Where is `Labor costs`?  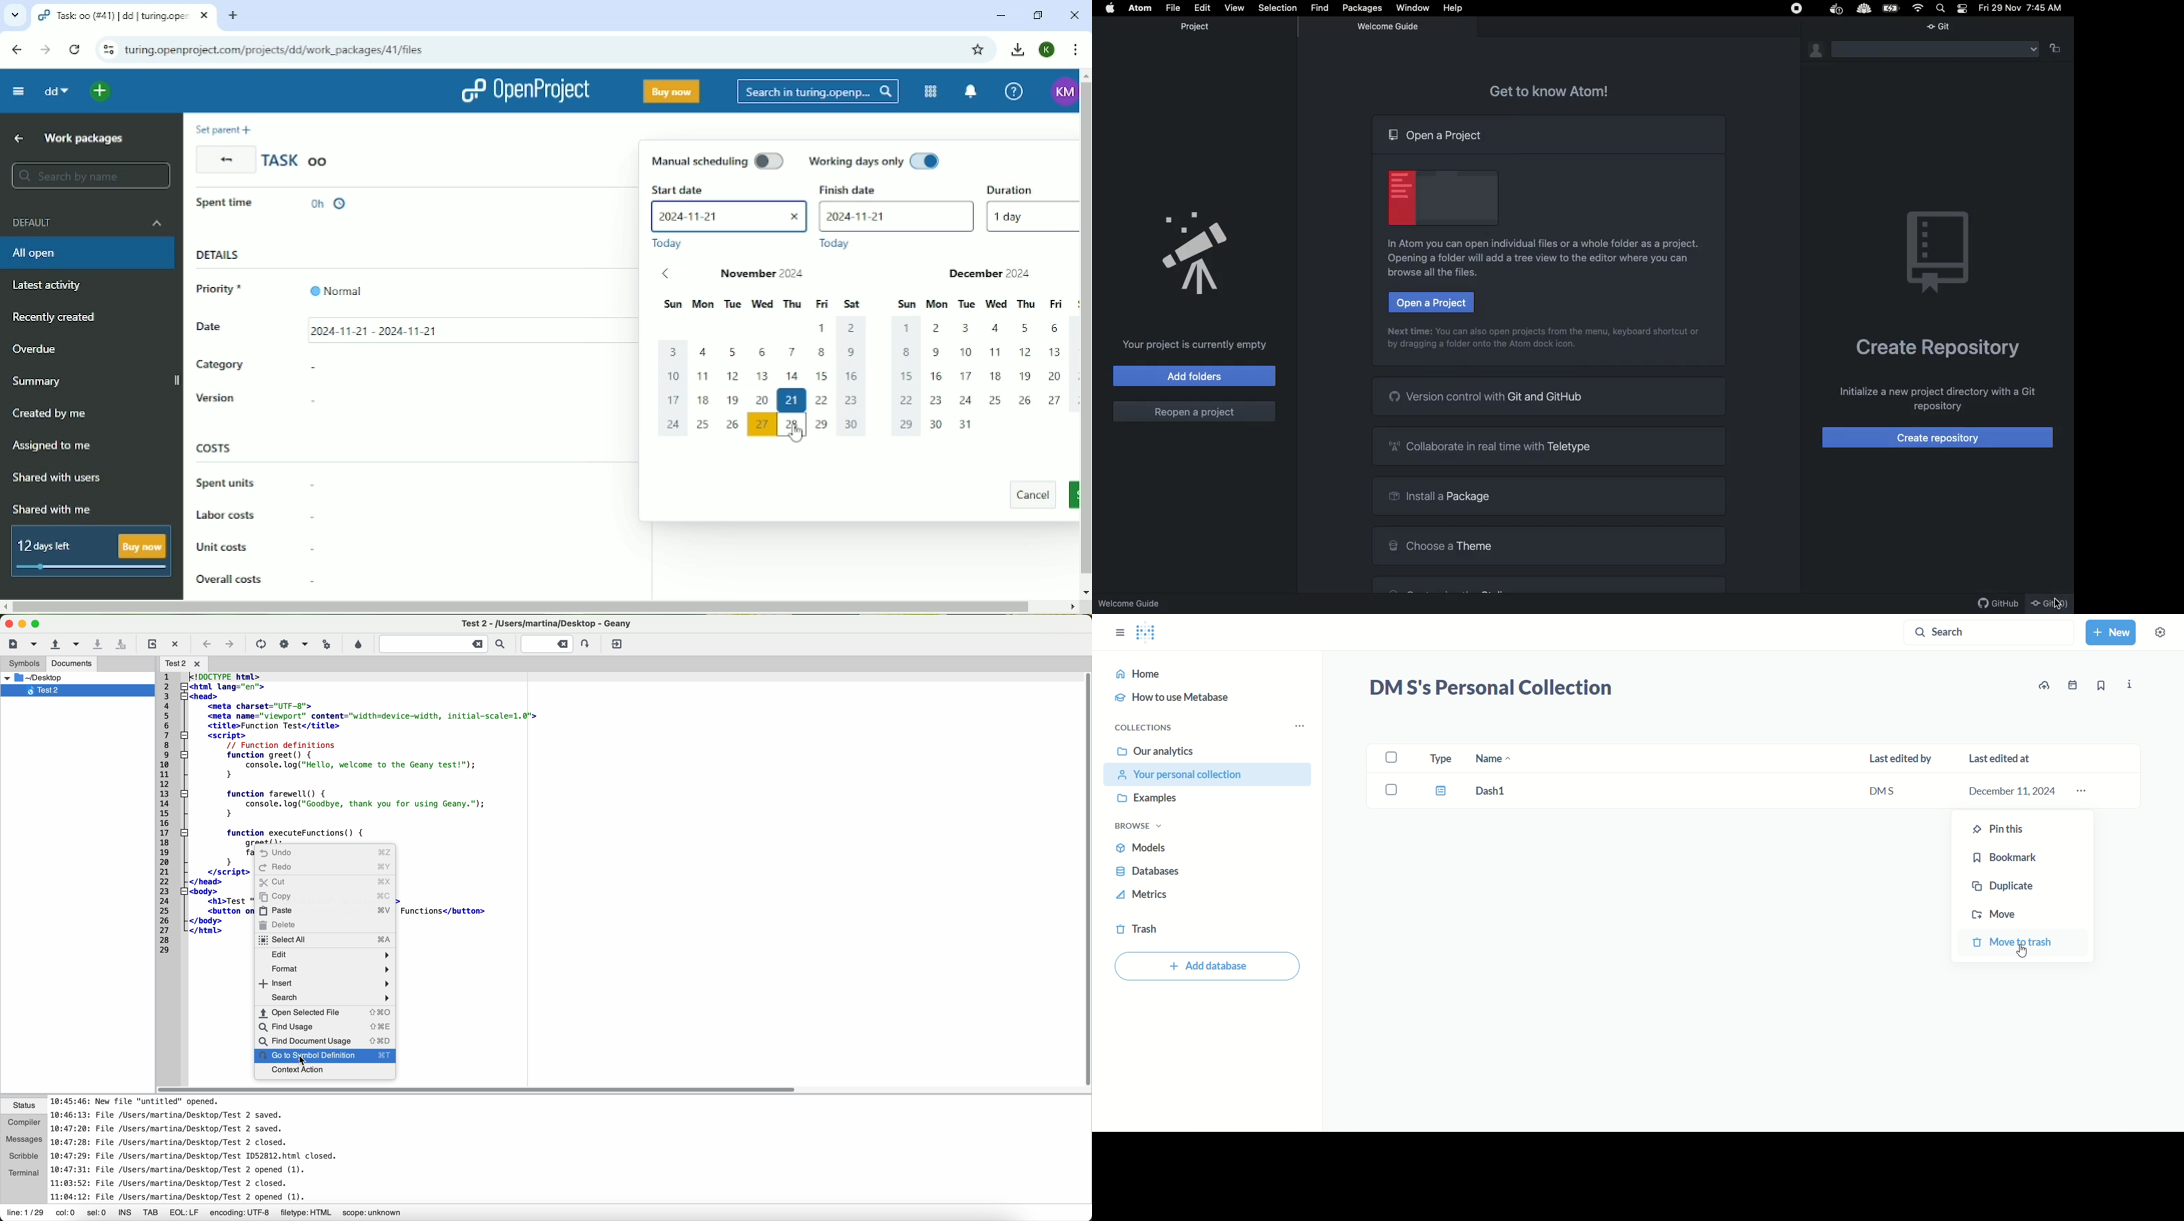 Labor costs is located at coordinates (227, 514).